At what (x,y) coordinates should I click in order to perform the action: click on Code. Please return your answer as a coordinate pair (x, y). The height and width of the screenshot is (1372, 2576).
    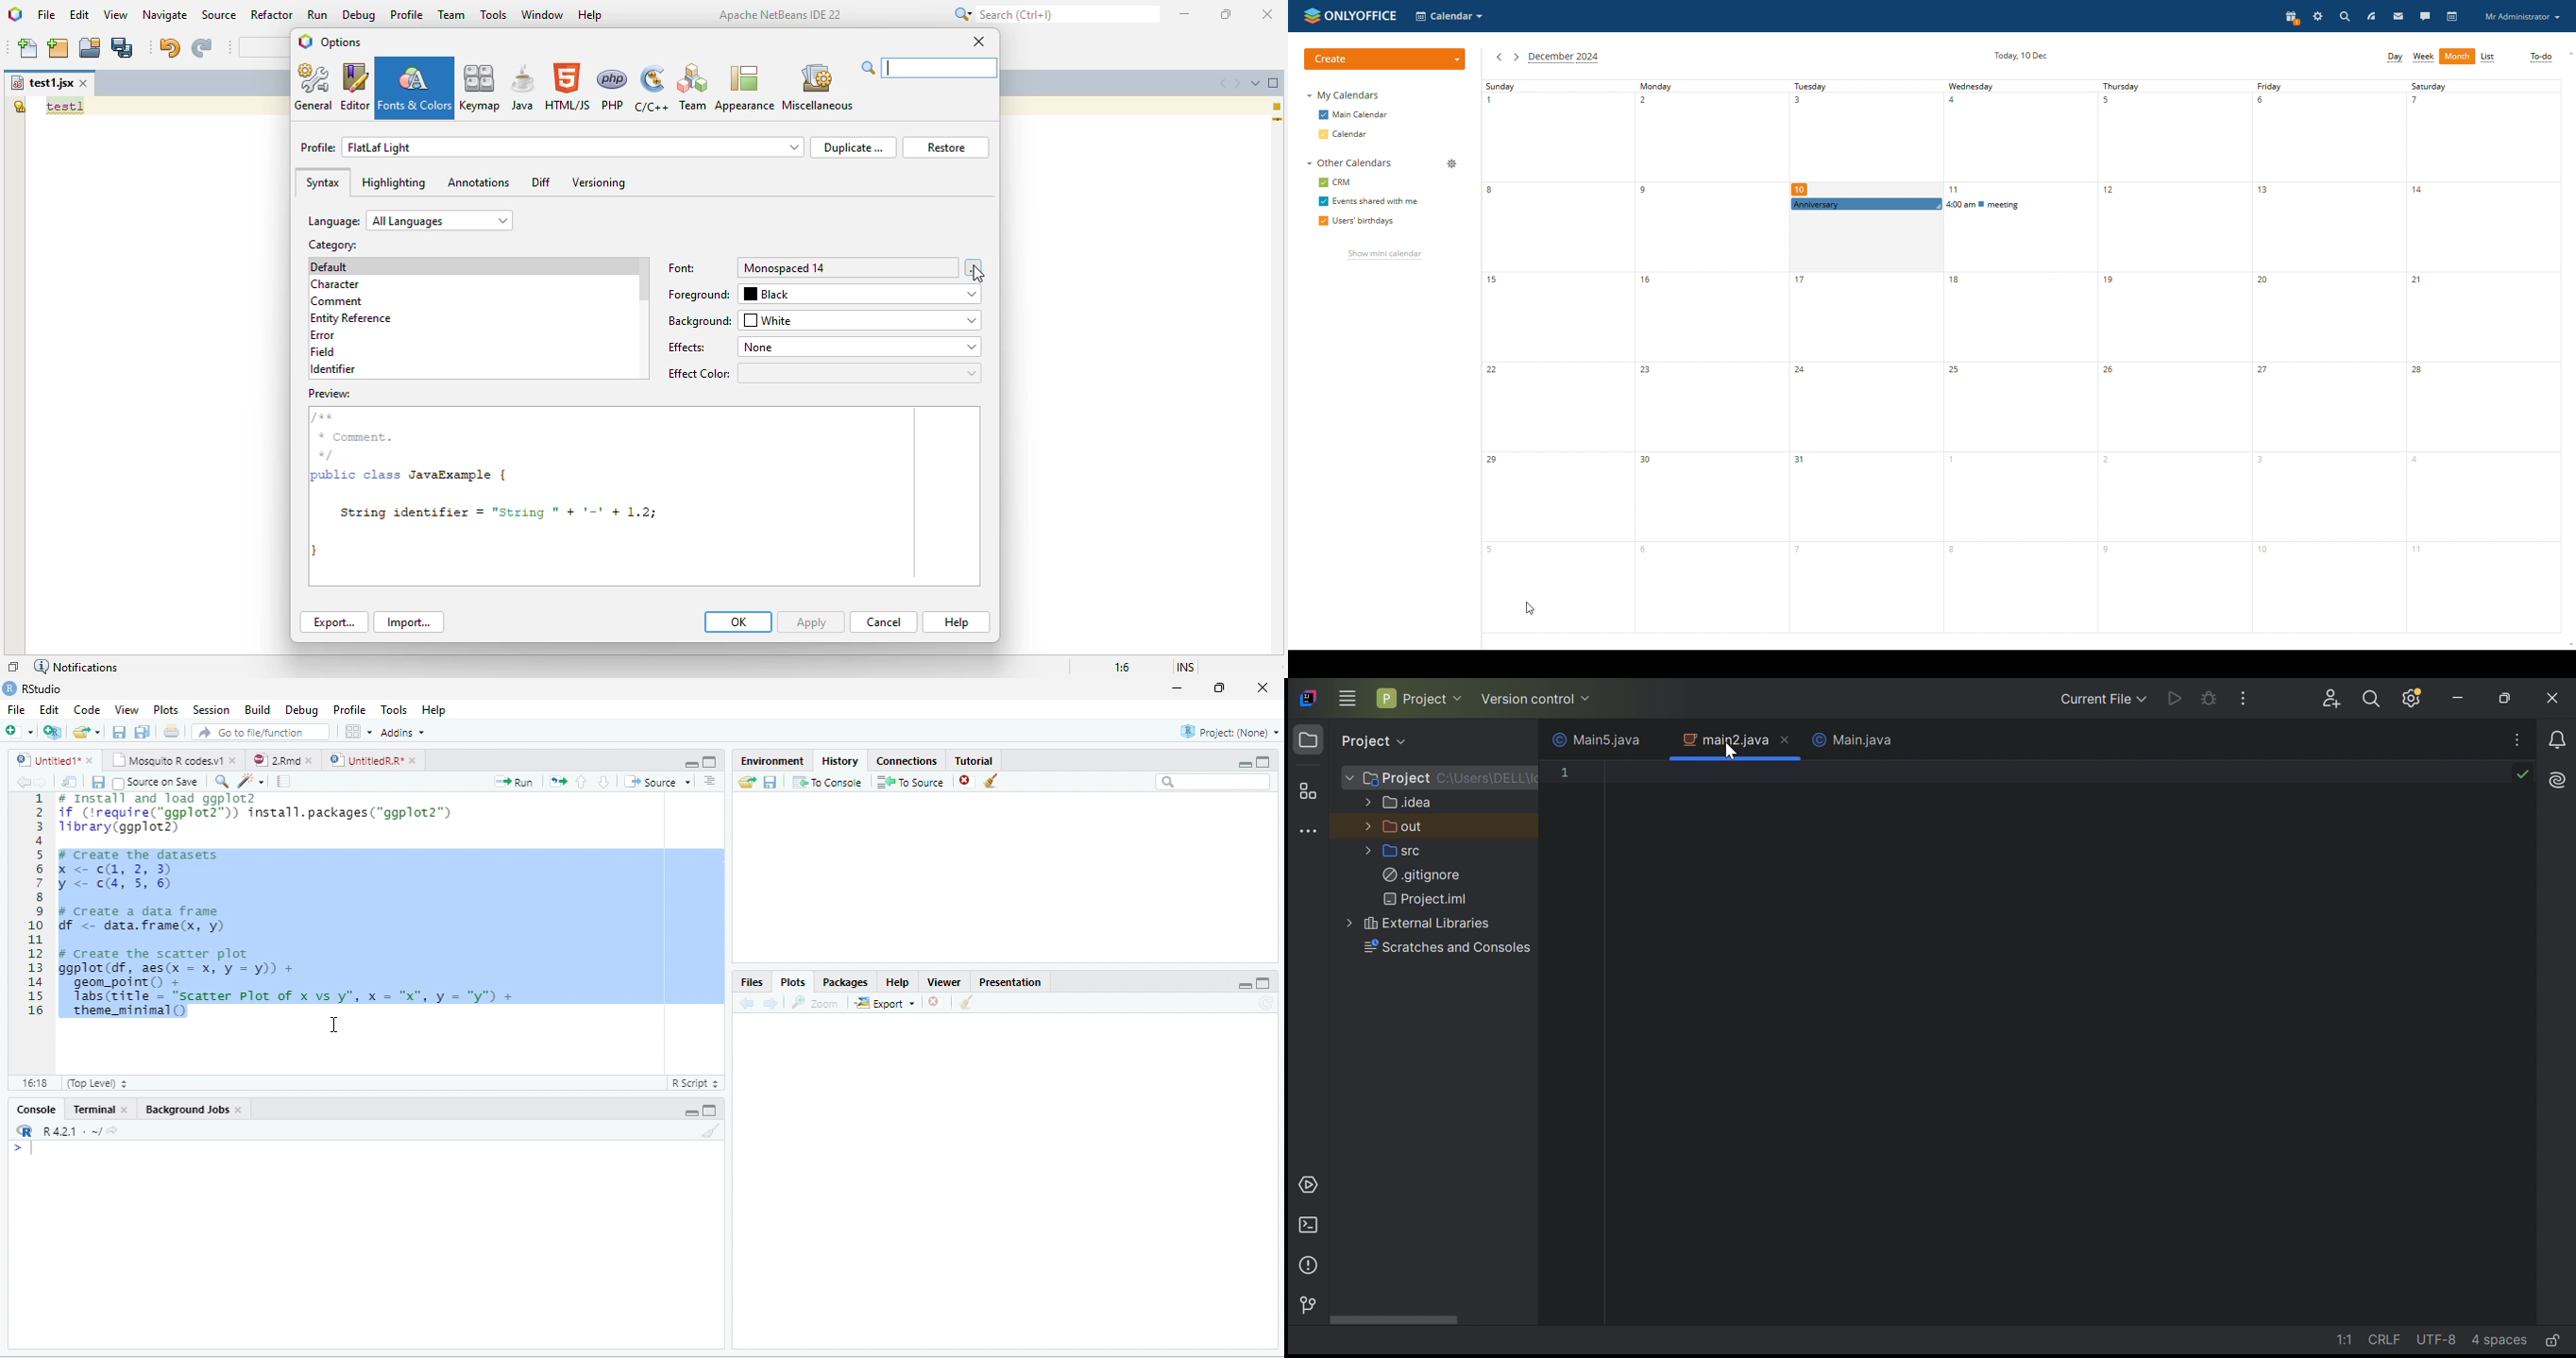
    Looking at the image, I should click on (86, 709).